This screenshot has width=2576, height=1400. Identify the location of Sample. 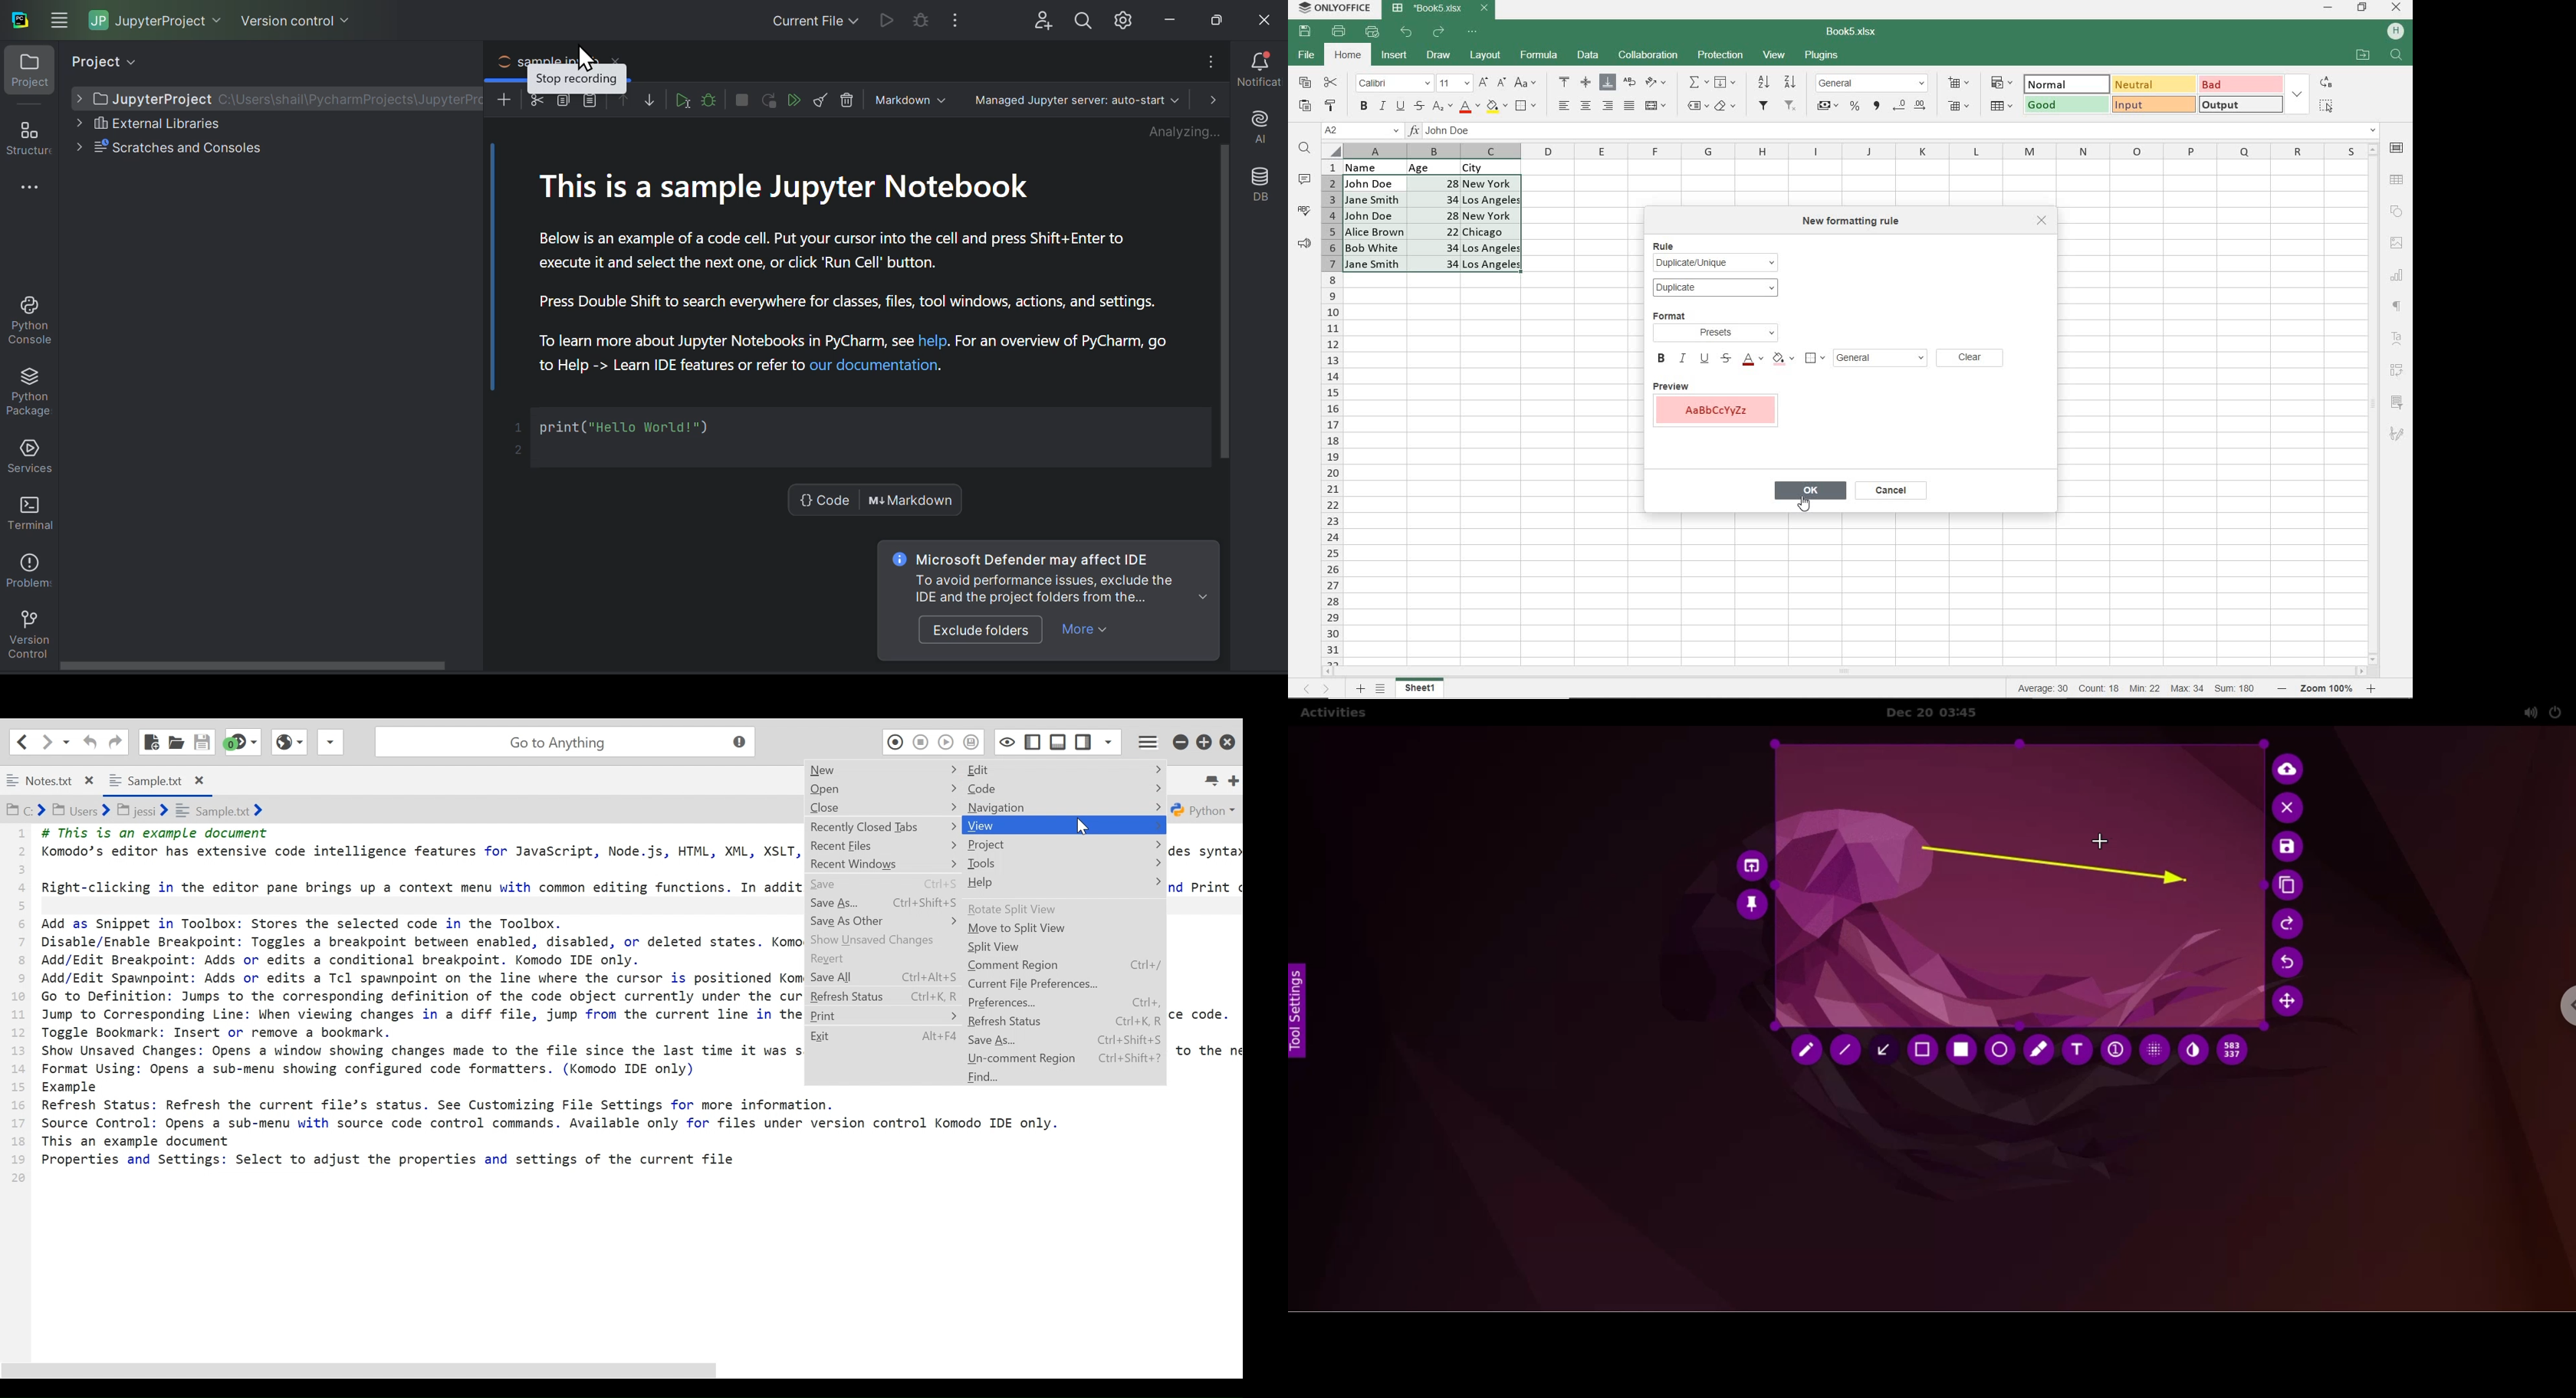
(563, 58).